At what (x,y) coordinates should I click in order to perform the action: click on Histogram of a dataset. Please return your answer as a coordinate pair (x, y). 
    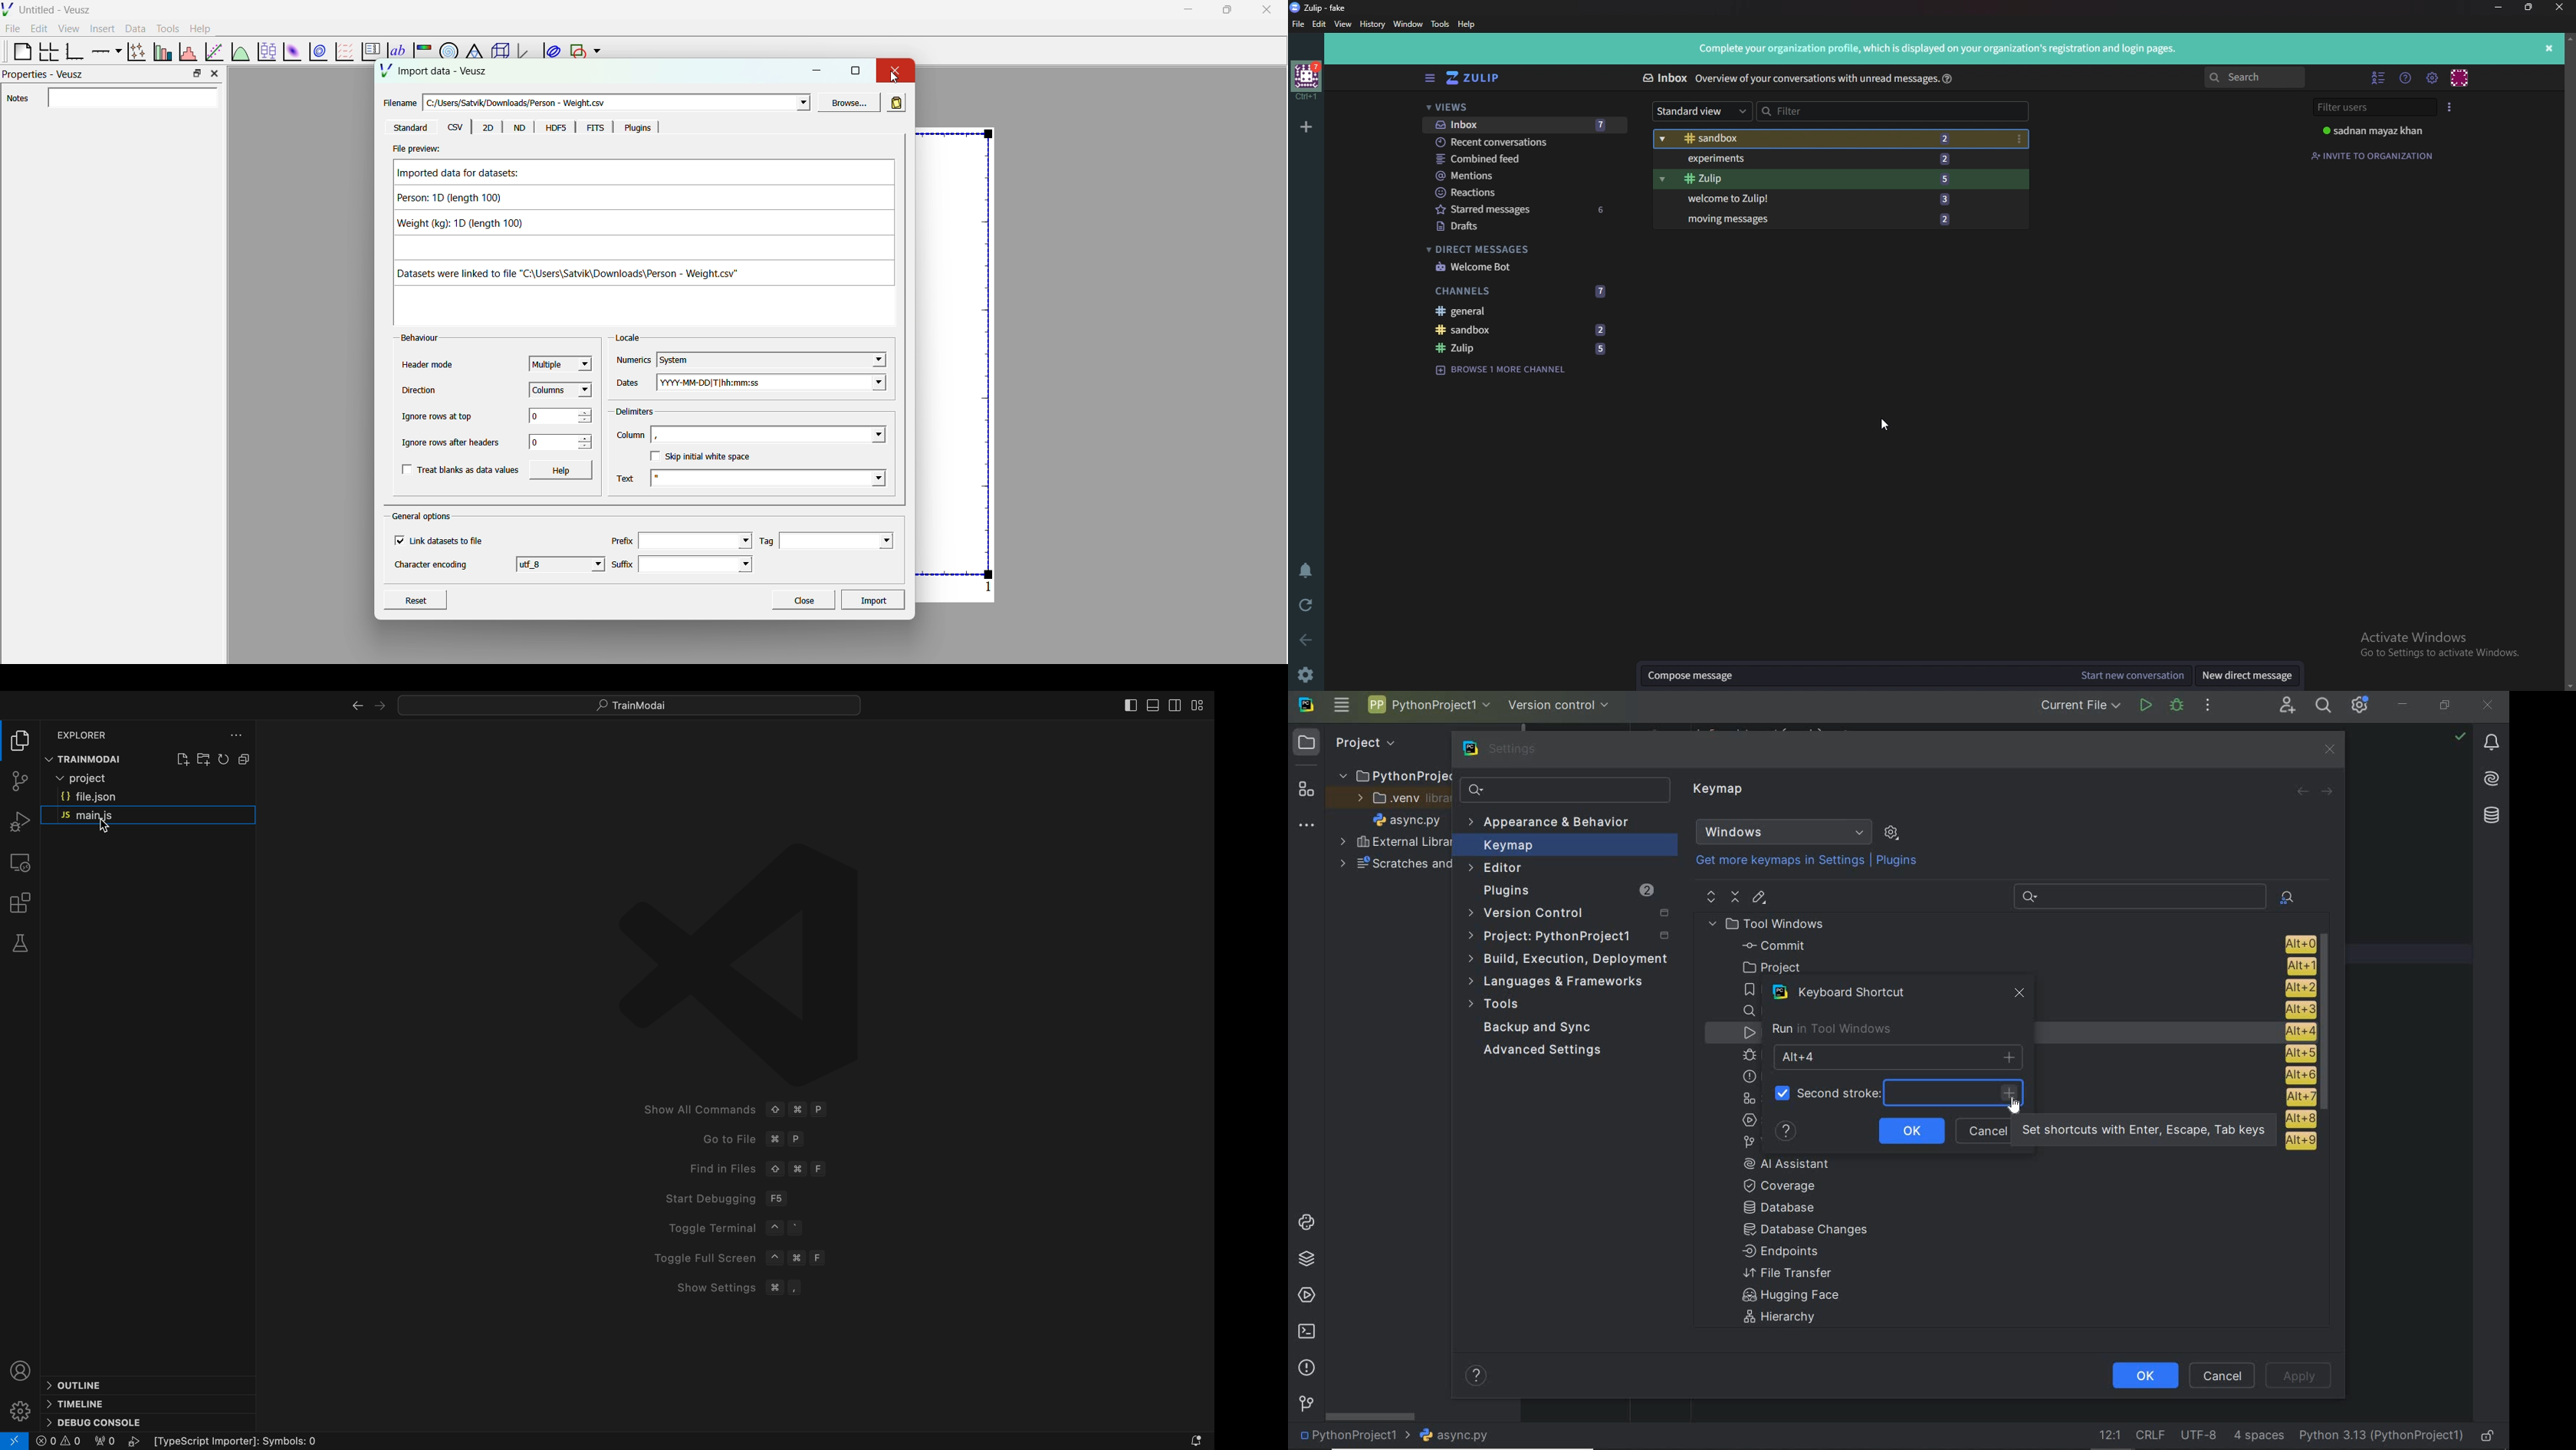
    Looking at the image, I should click on (187, 50).